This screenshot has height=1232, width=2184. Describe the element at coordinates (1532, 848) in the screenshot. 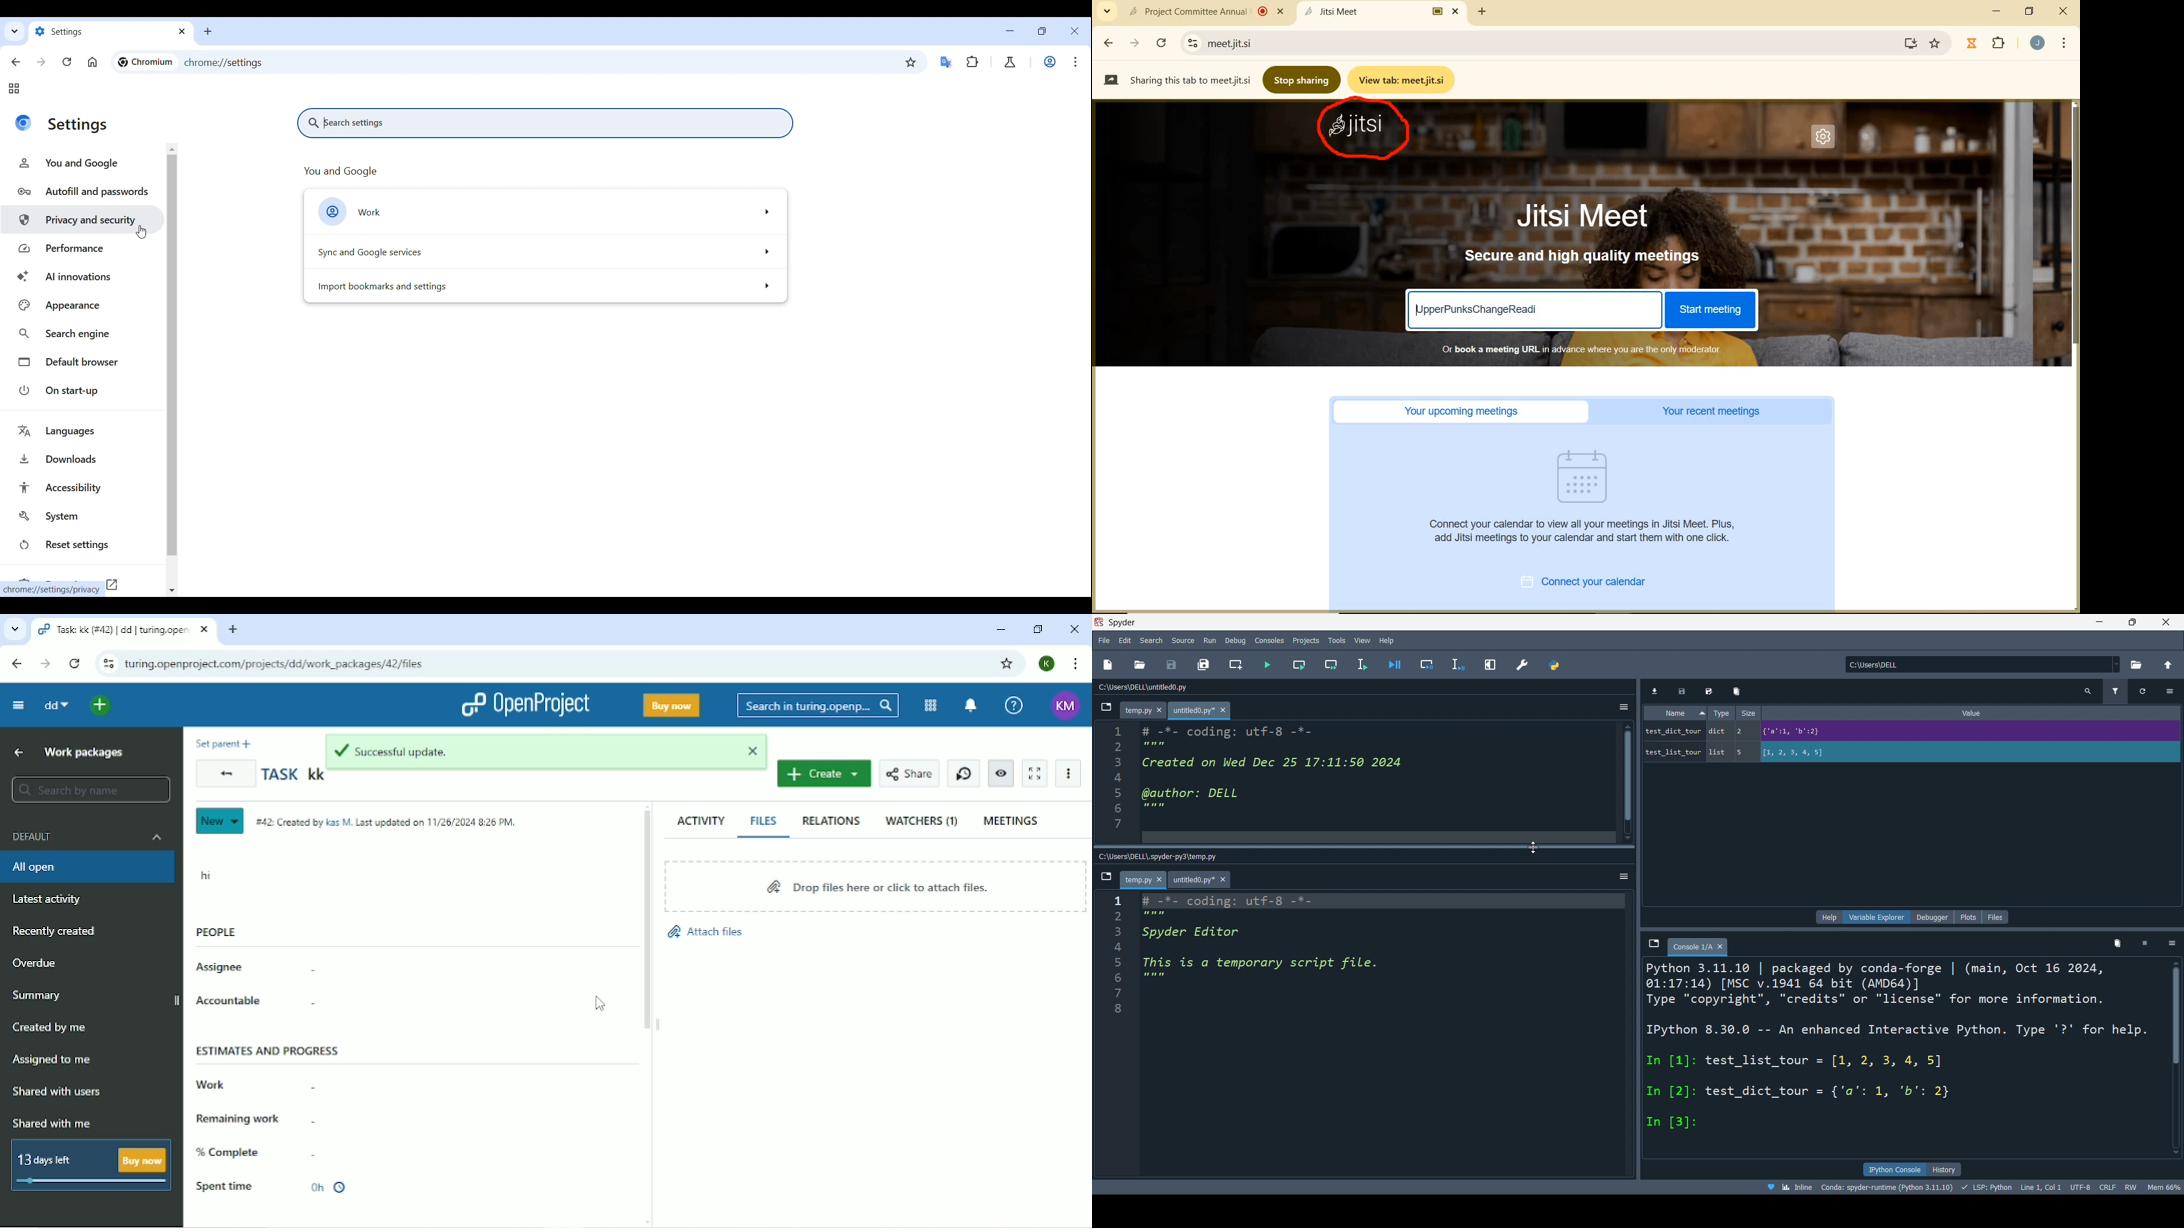

I see `cursor` at that location.